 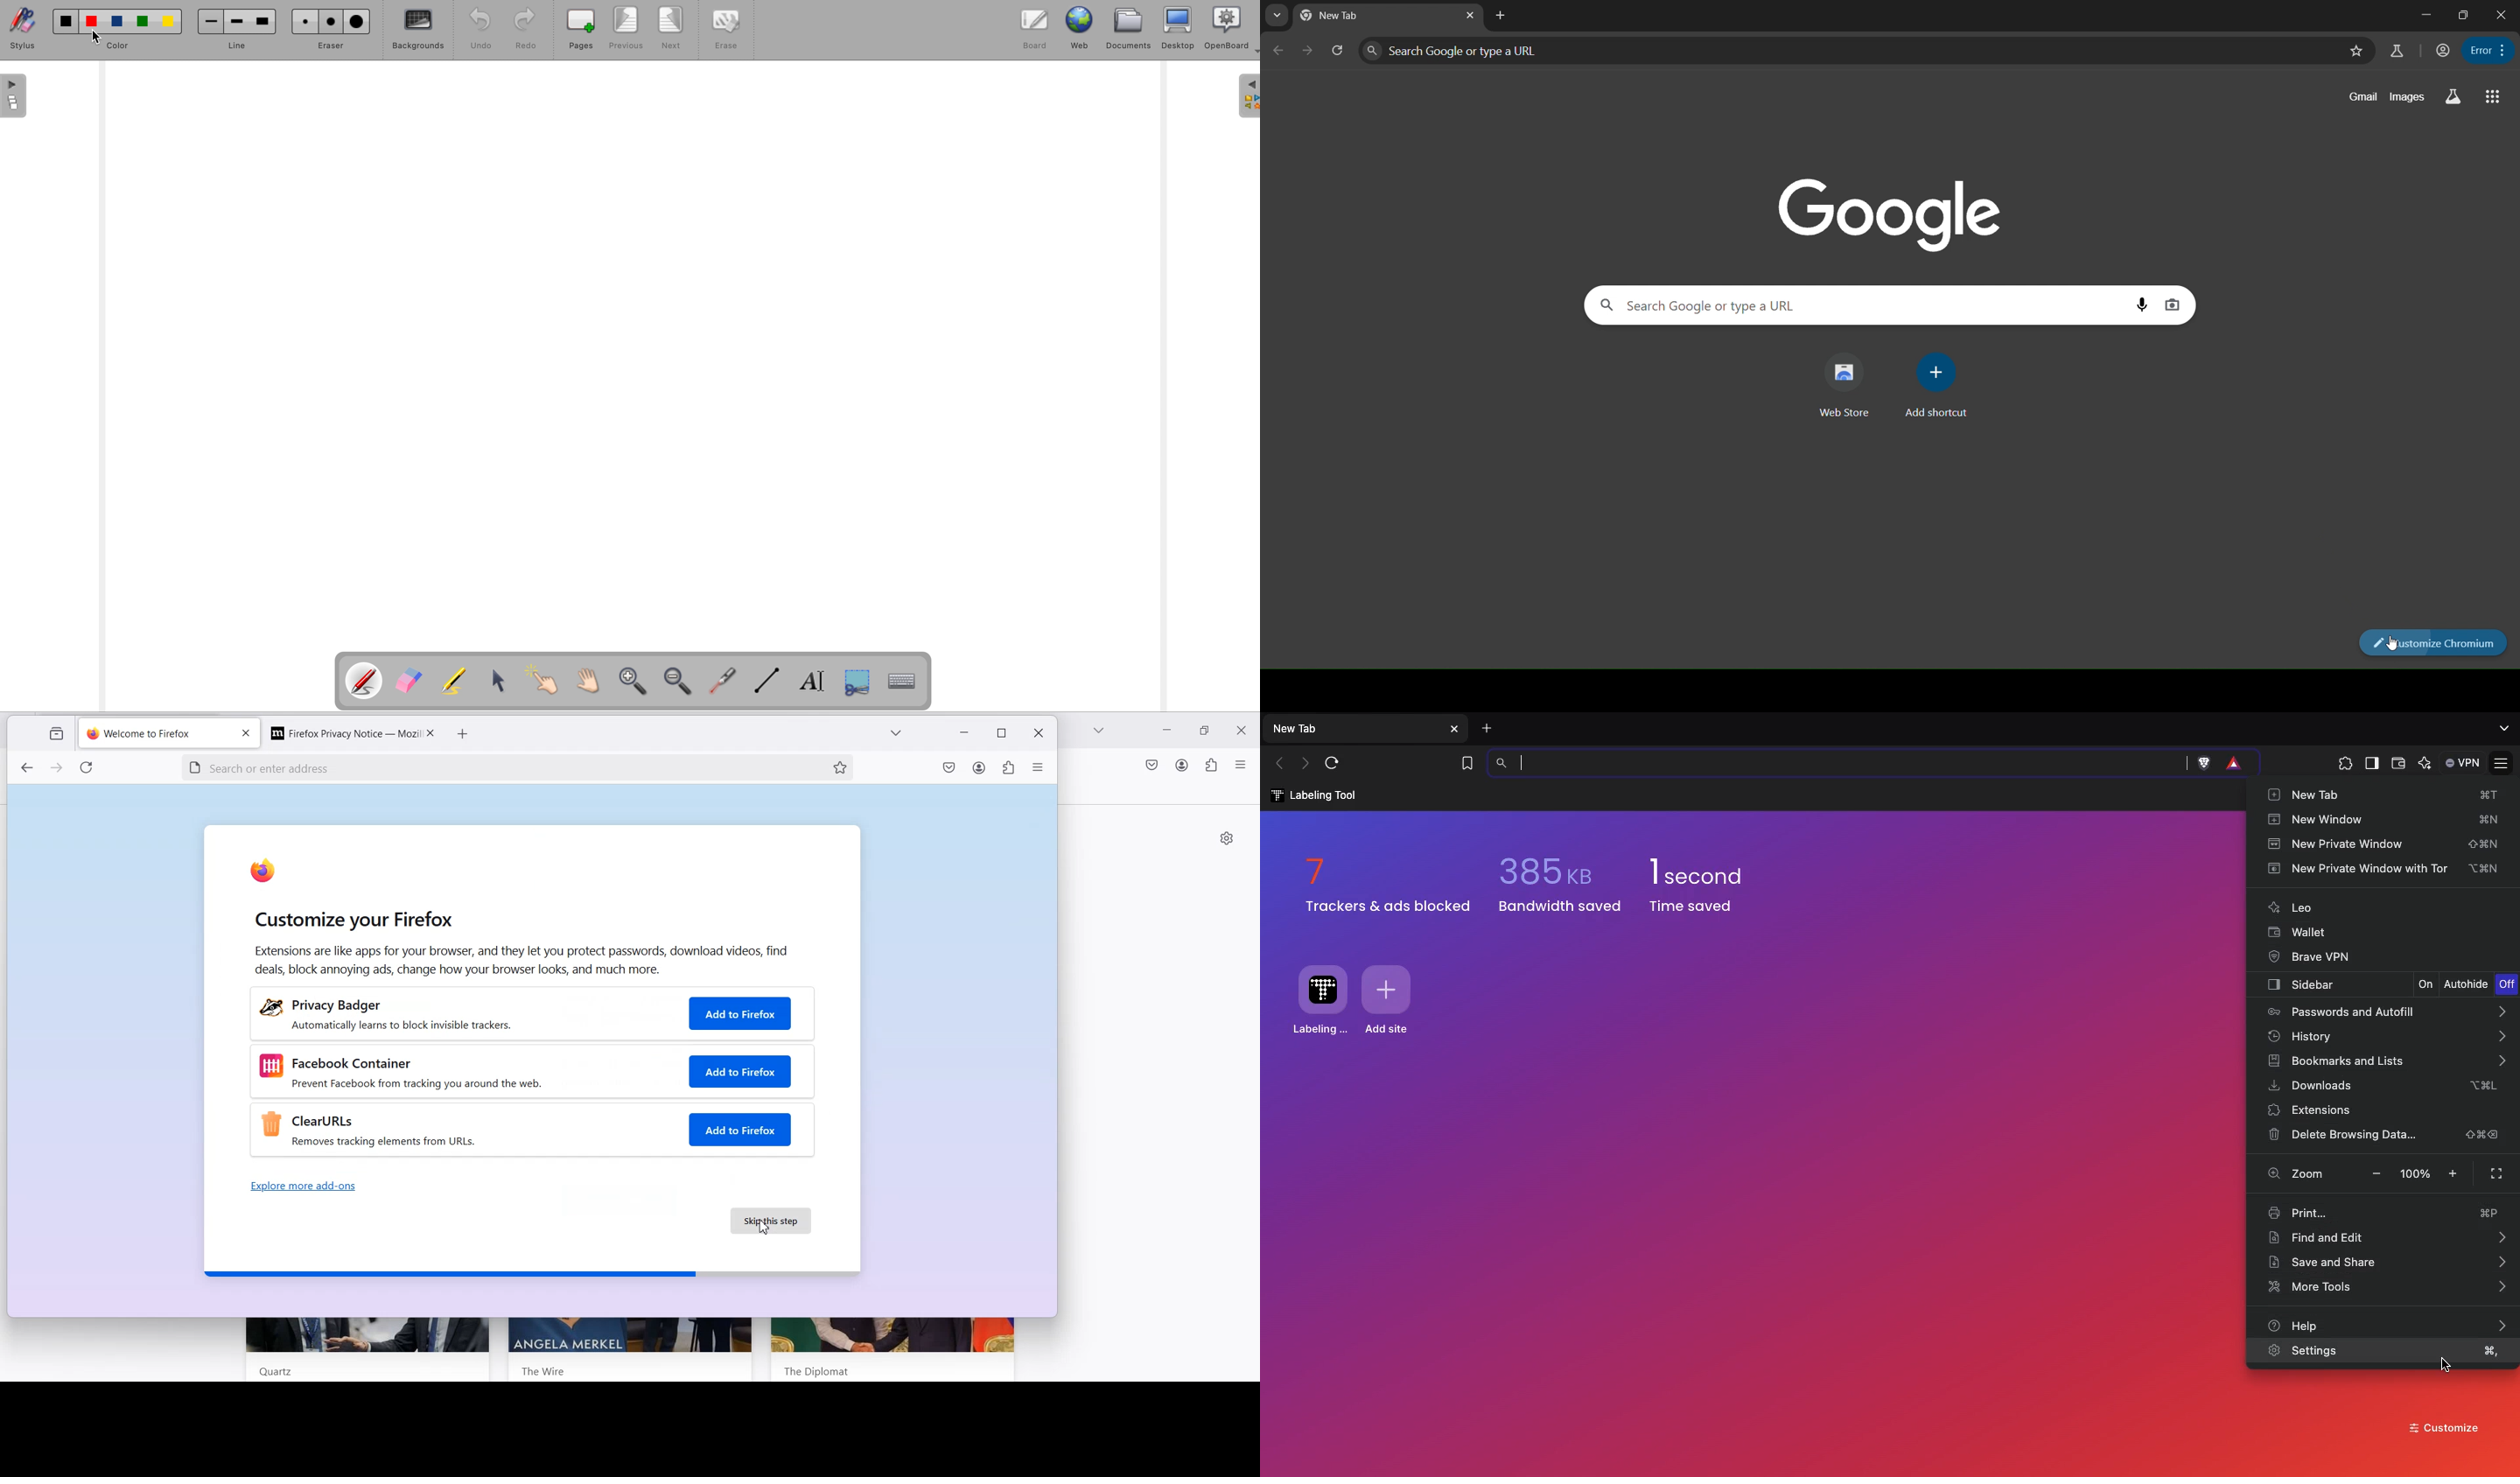 I want to click on view recent browsing, so click(x=54, y=735).